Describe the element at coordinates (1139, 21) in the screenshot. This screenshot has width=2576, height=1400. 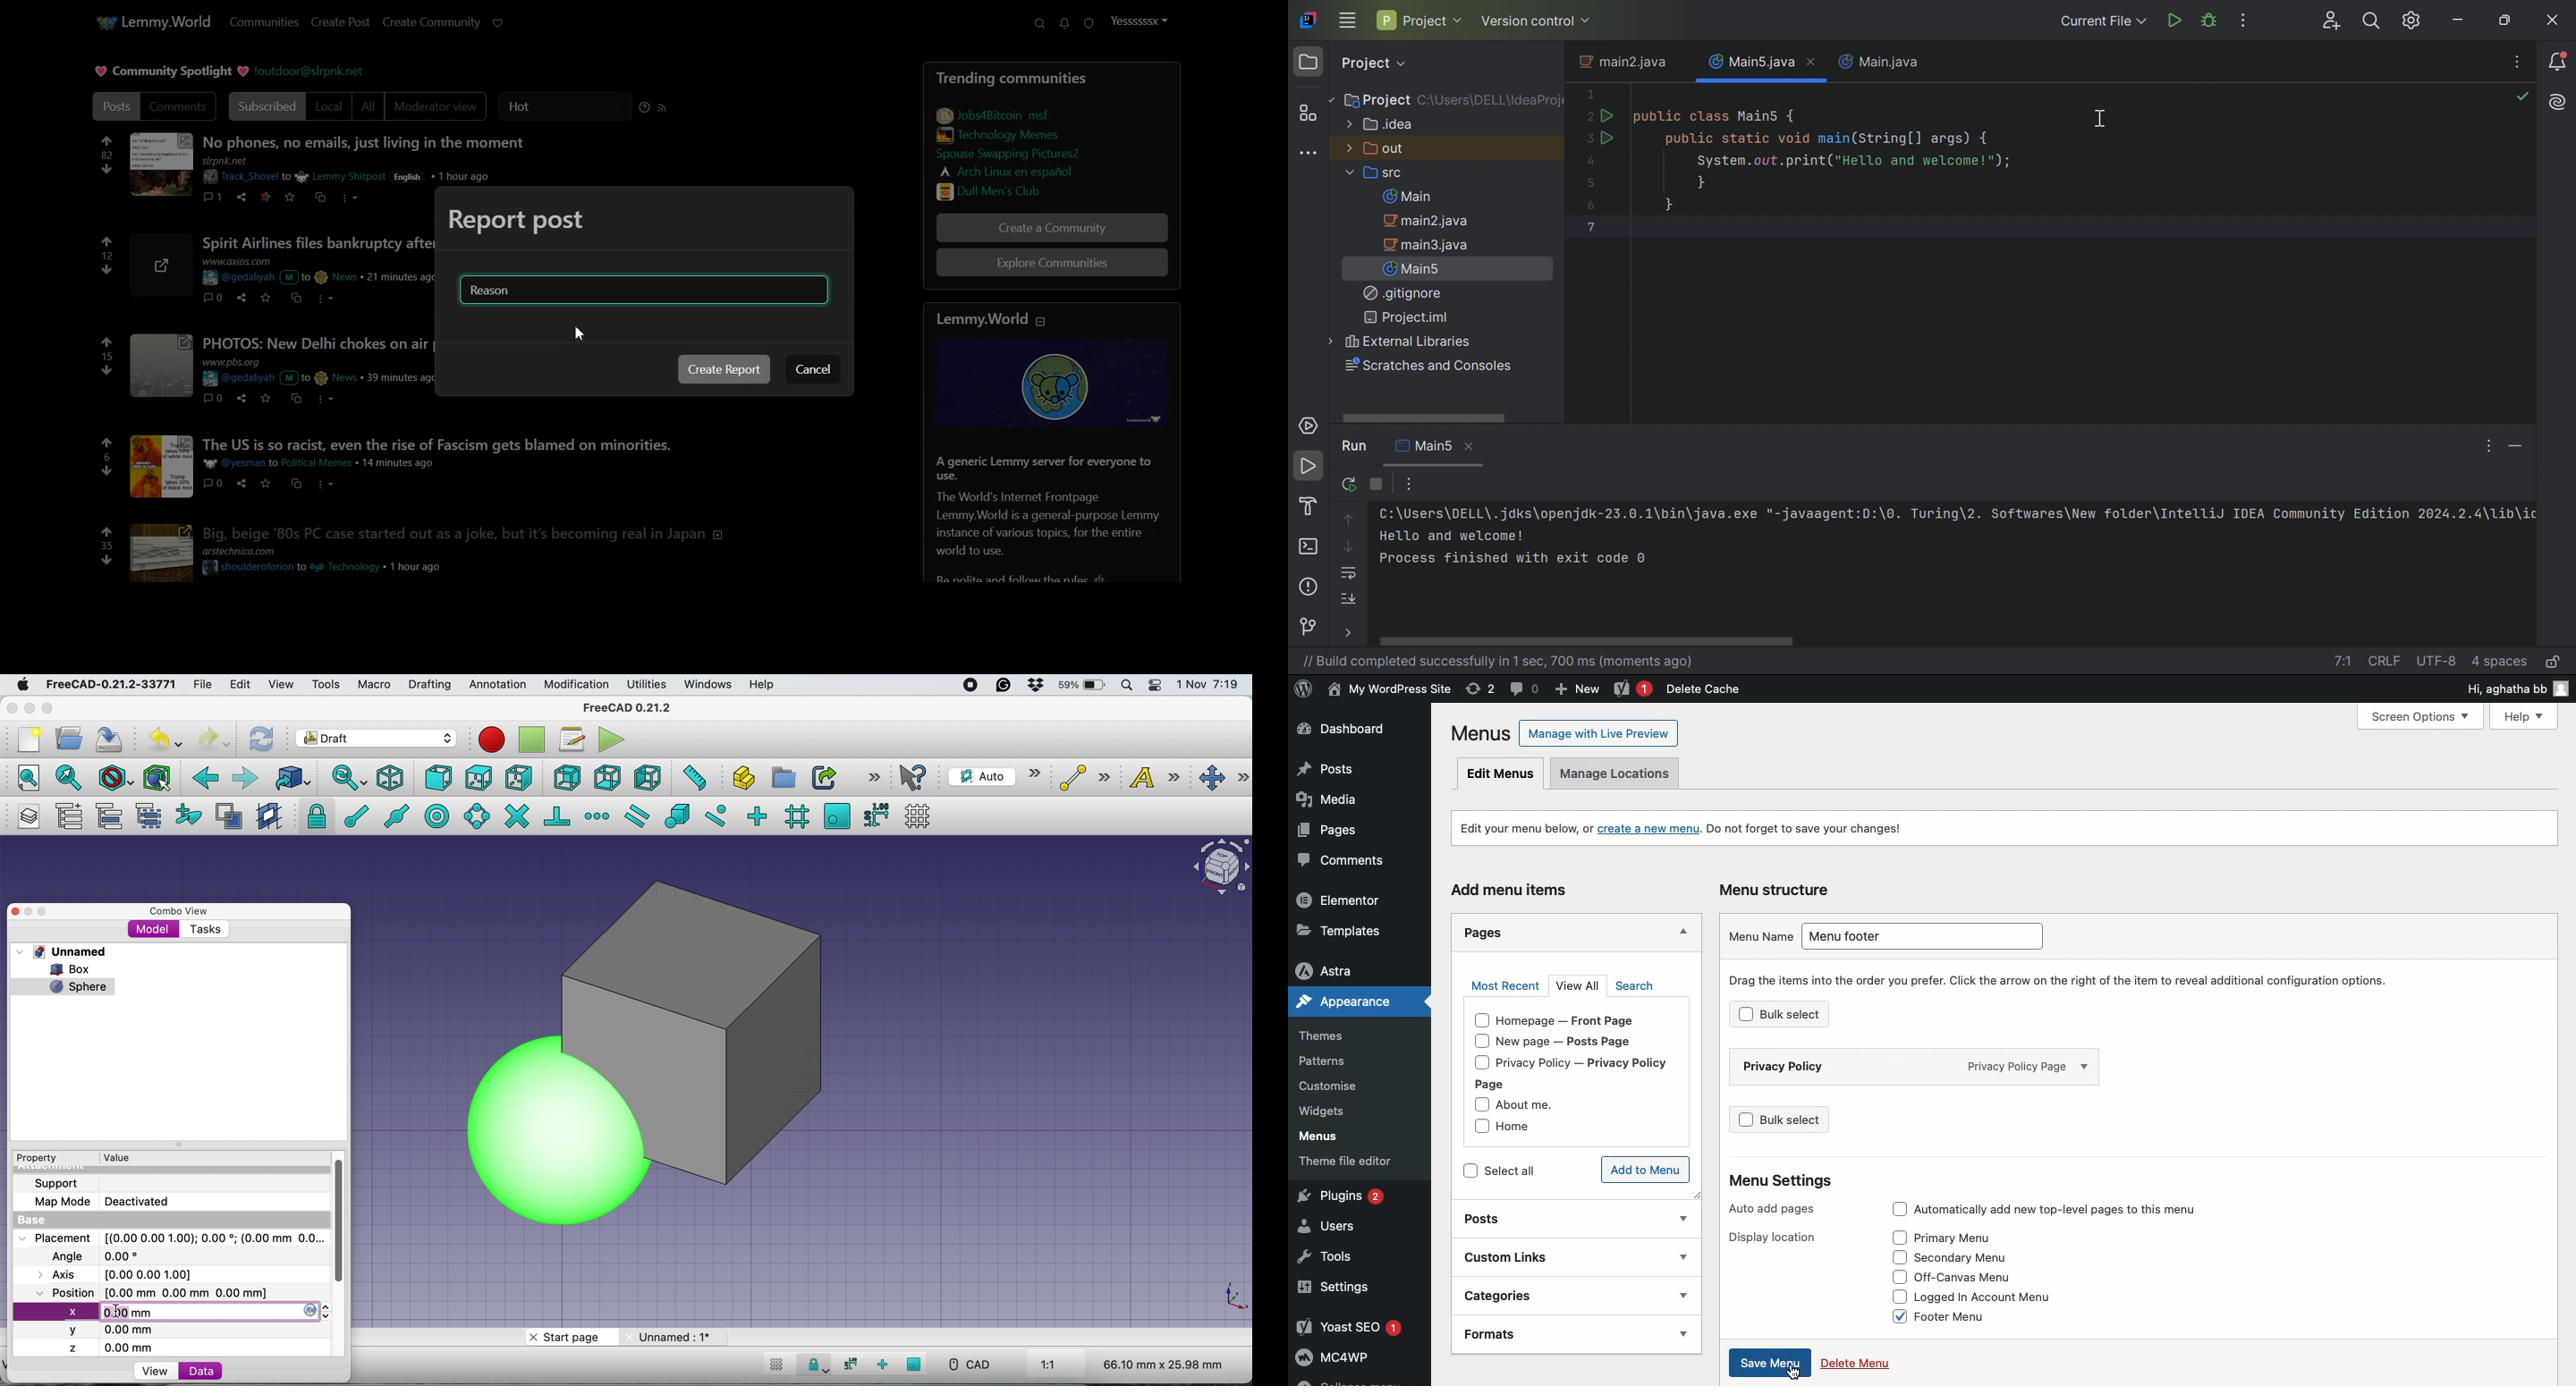
I see `Profile` at that location.